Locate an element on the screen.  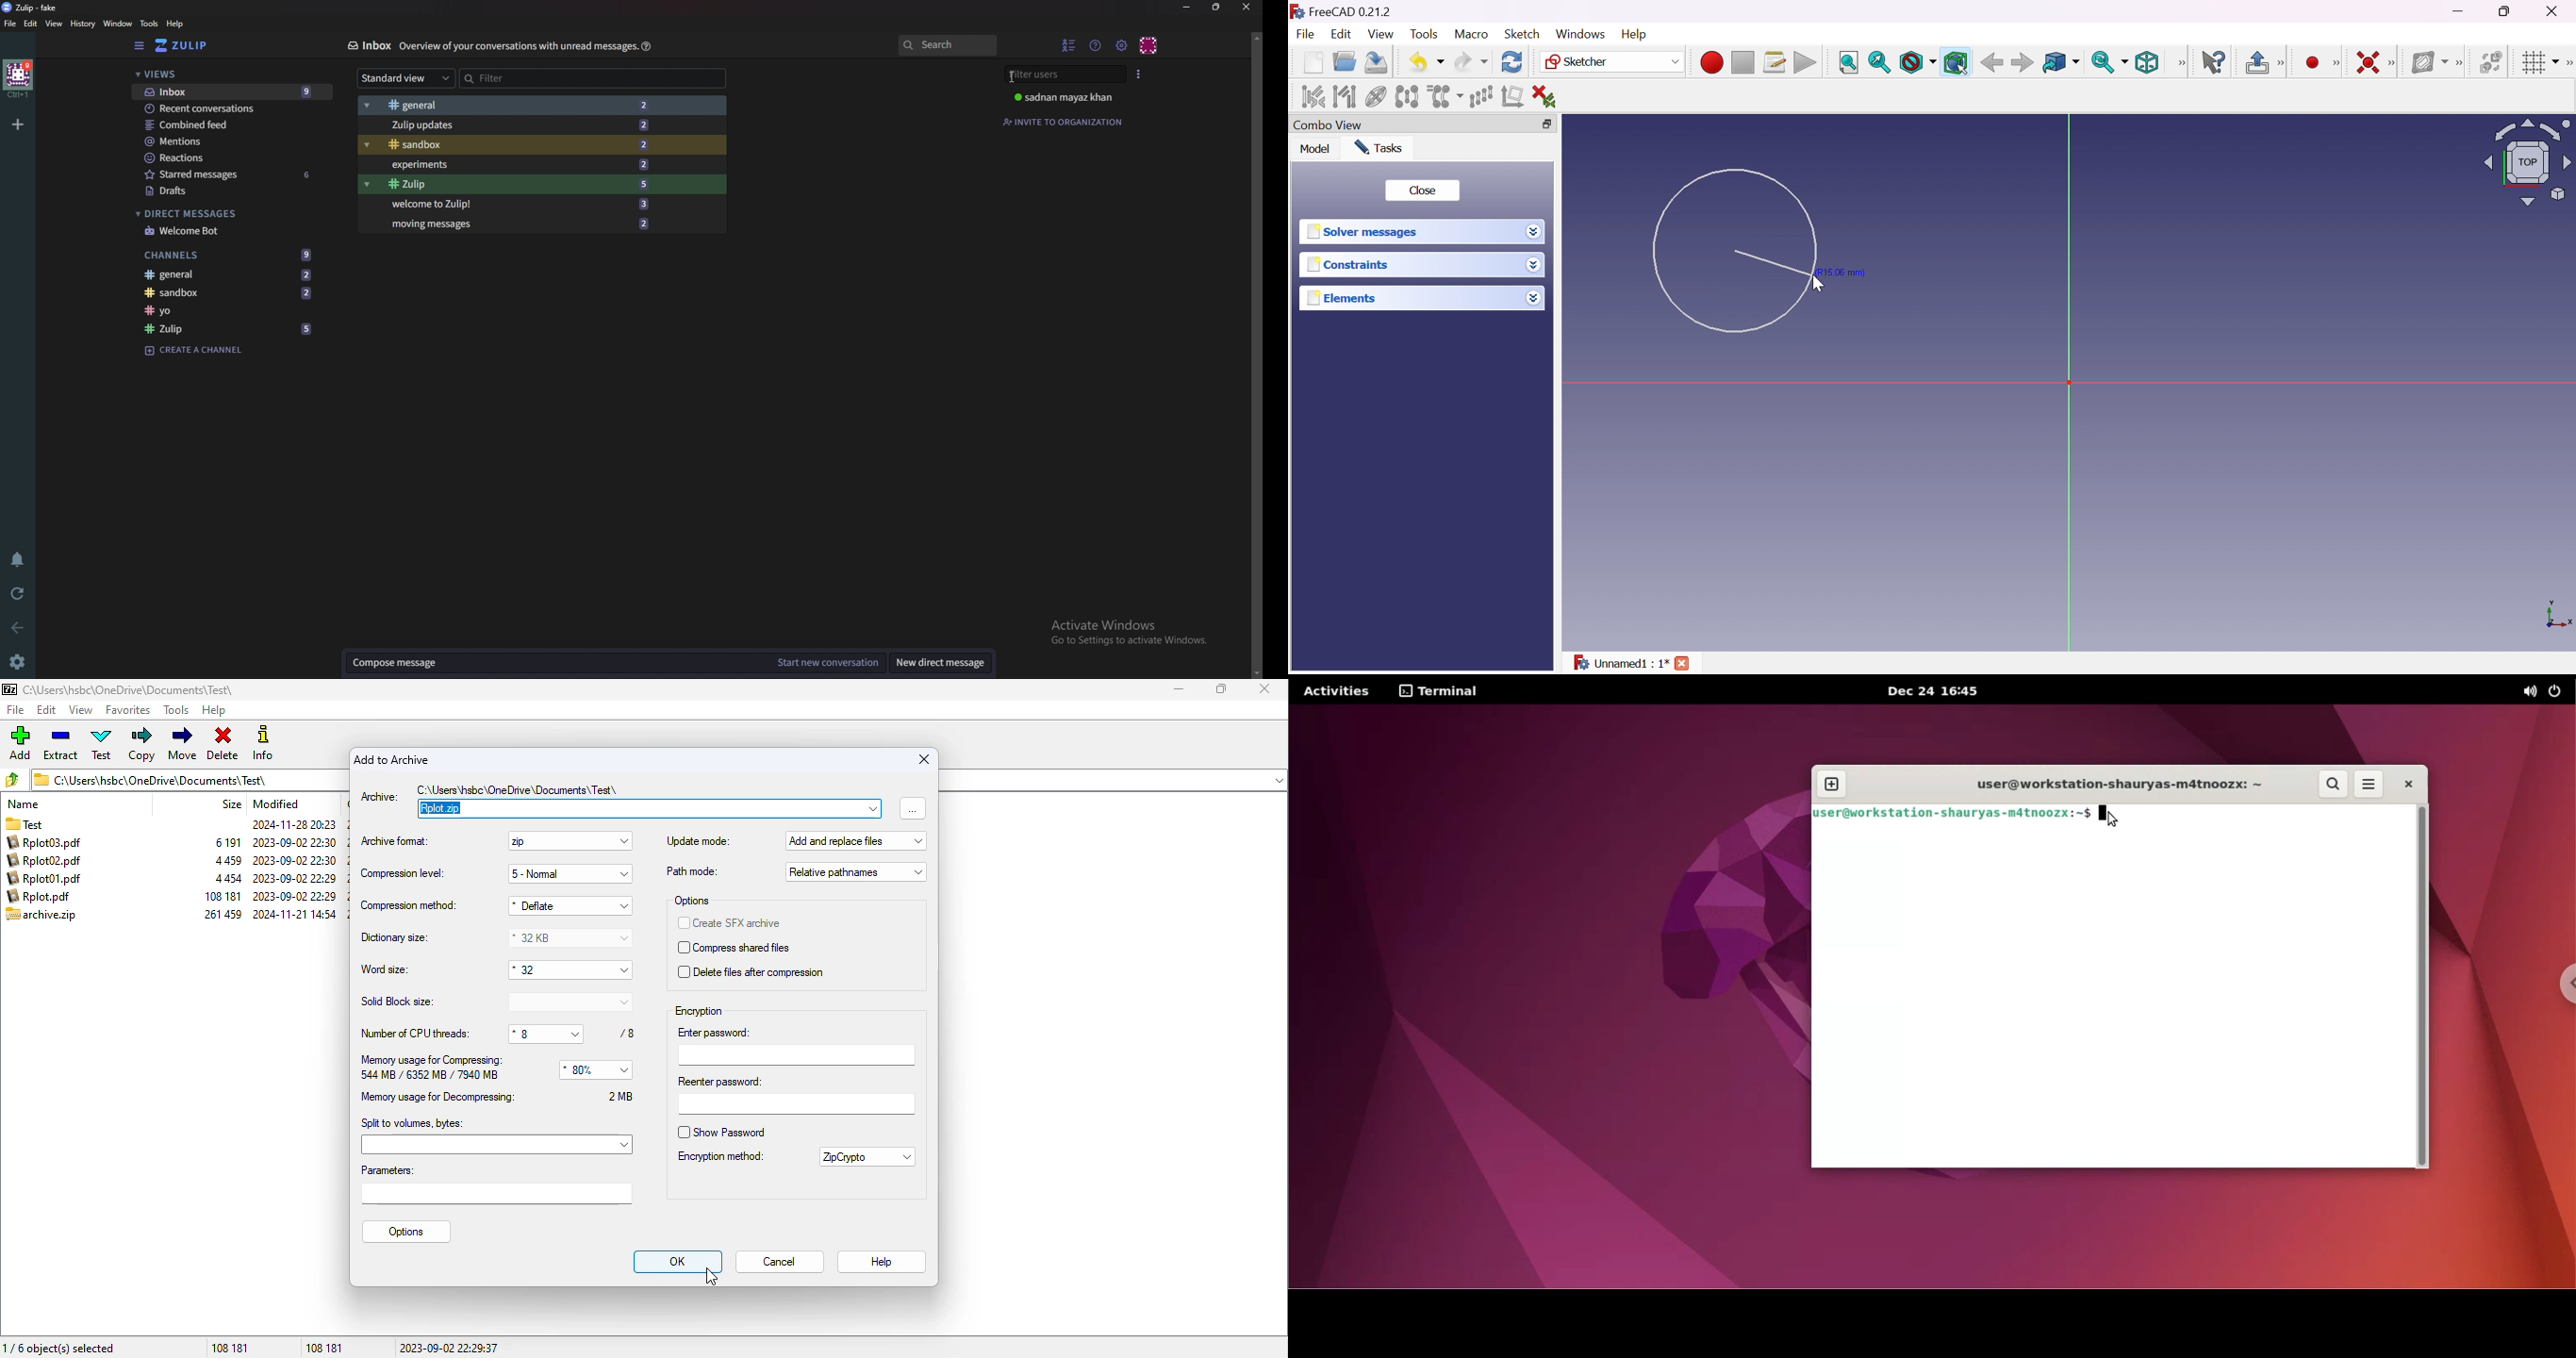
Standard view is located at coordinates (403, 78).